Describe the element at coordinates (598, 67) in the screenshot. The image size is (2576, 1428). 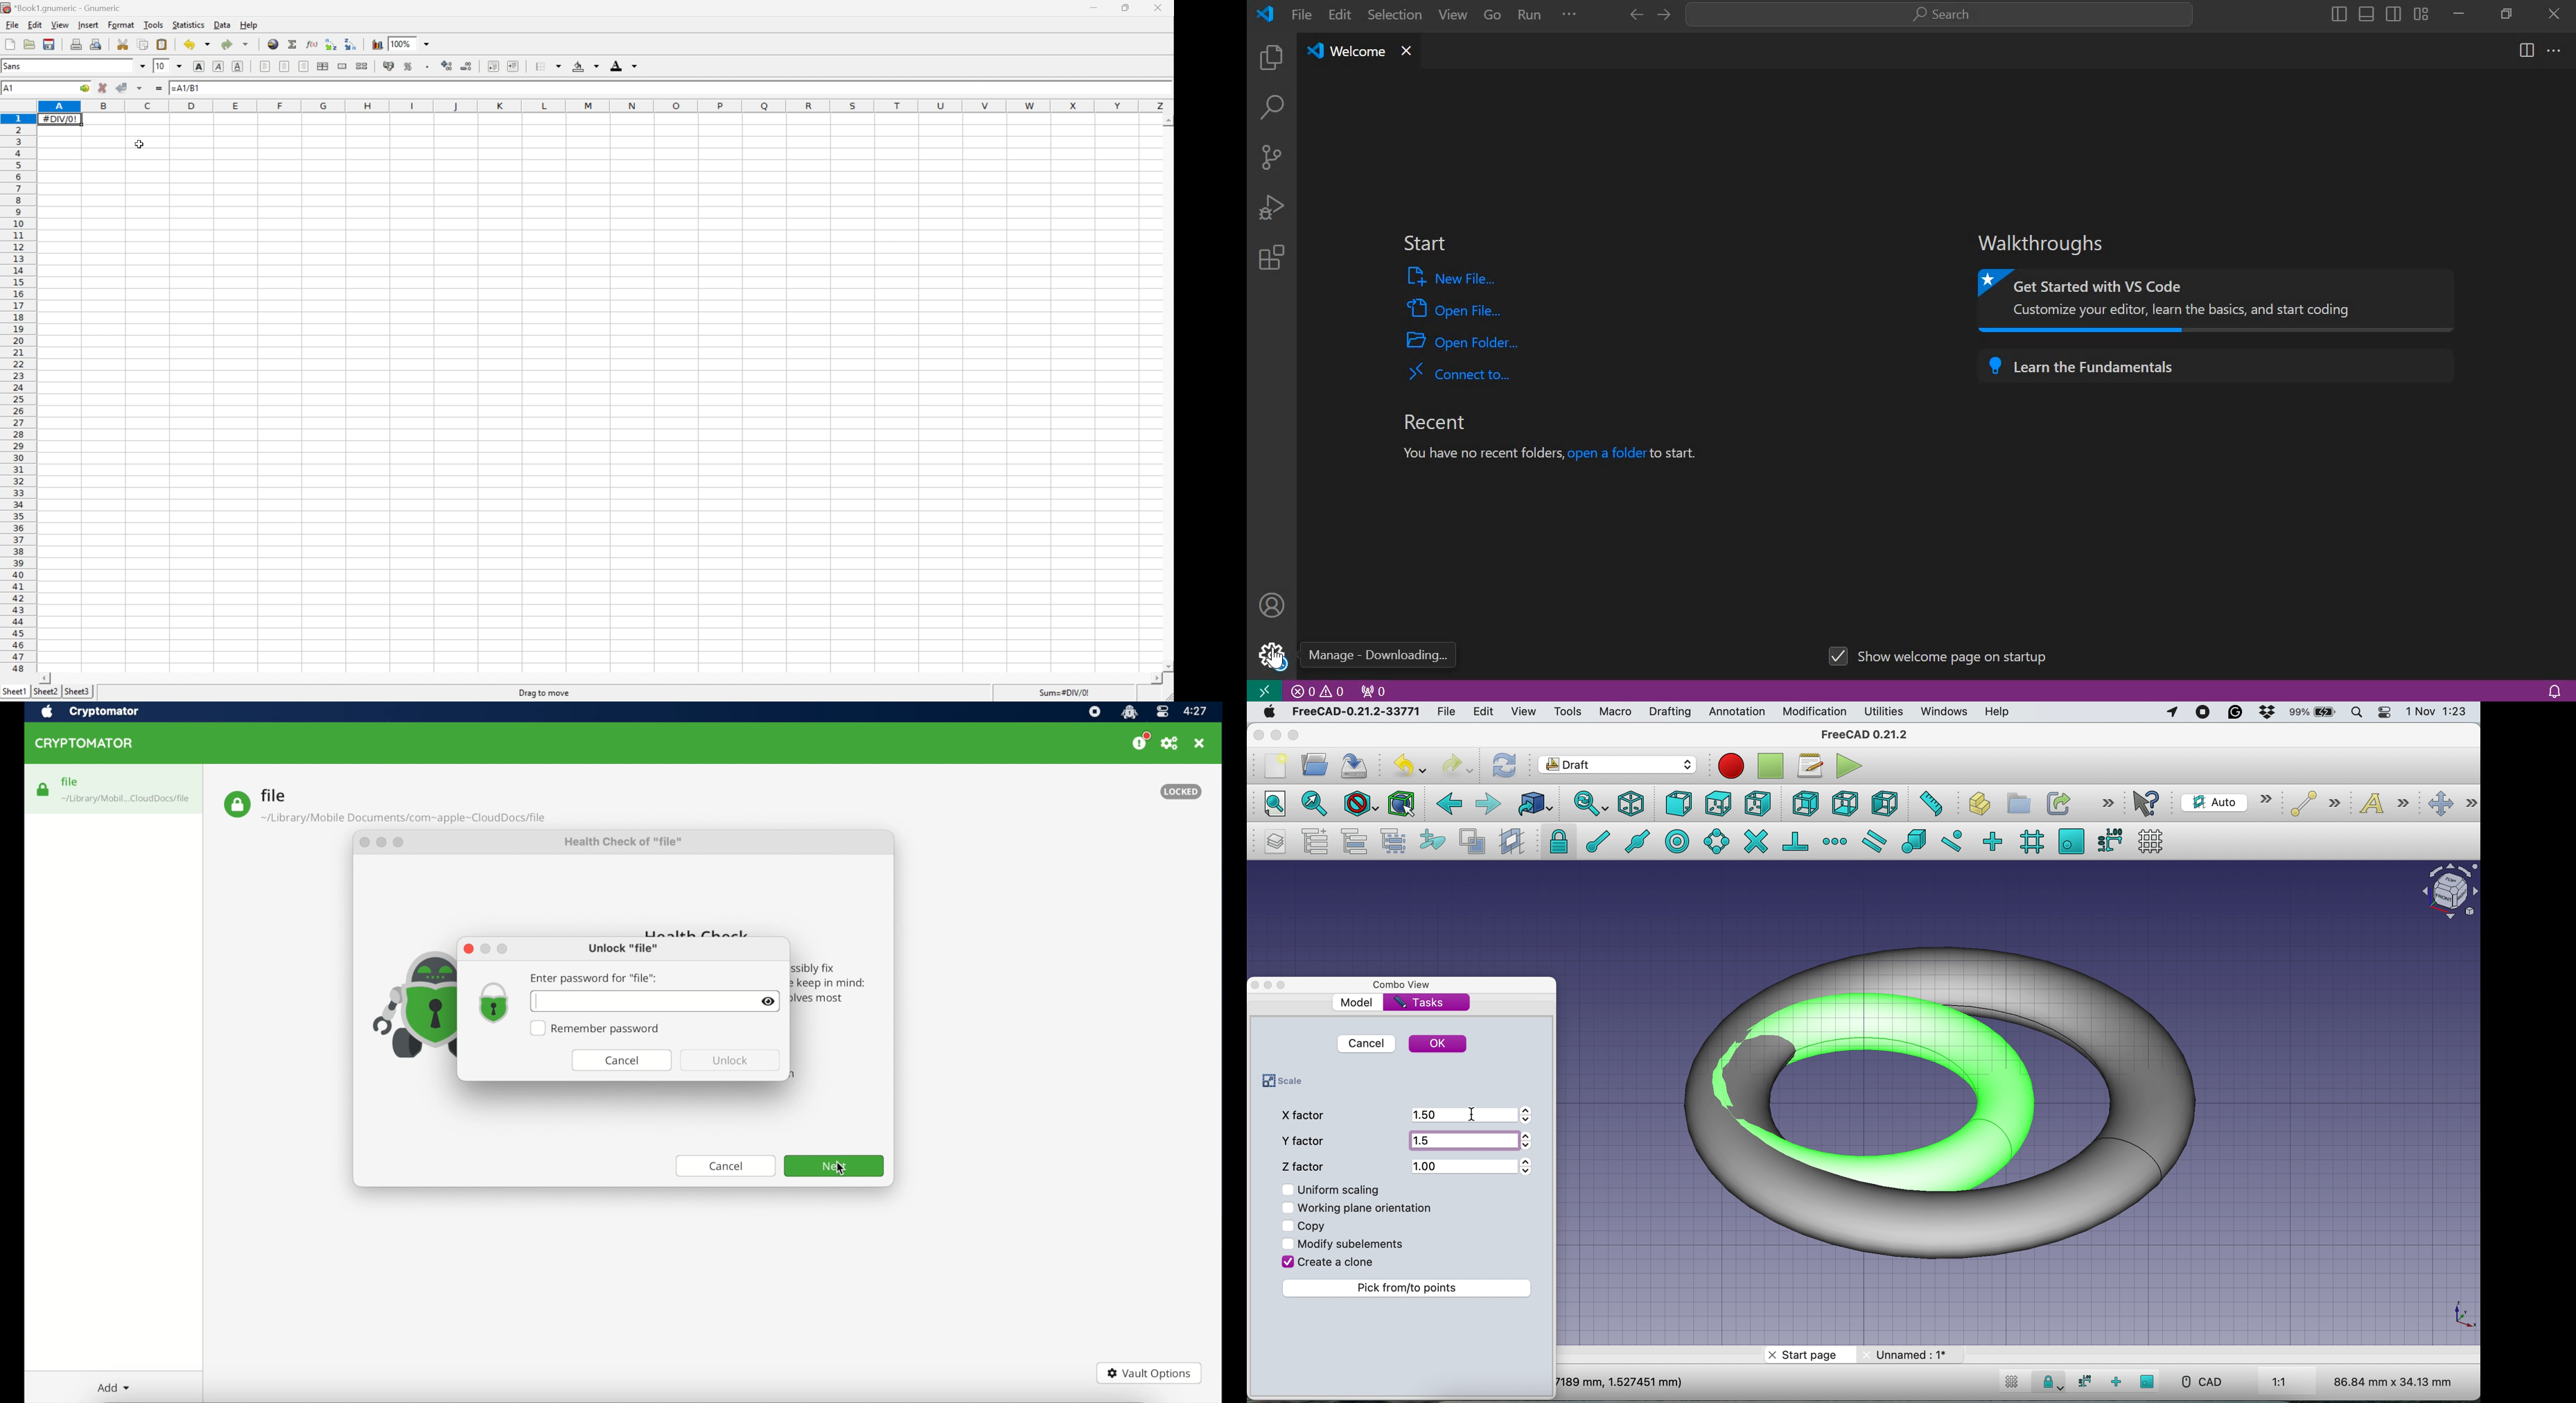
I see `Drop down` at that location.